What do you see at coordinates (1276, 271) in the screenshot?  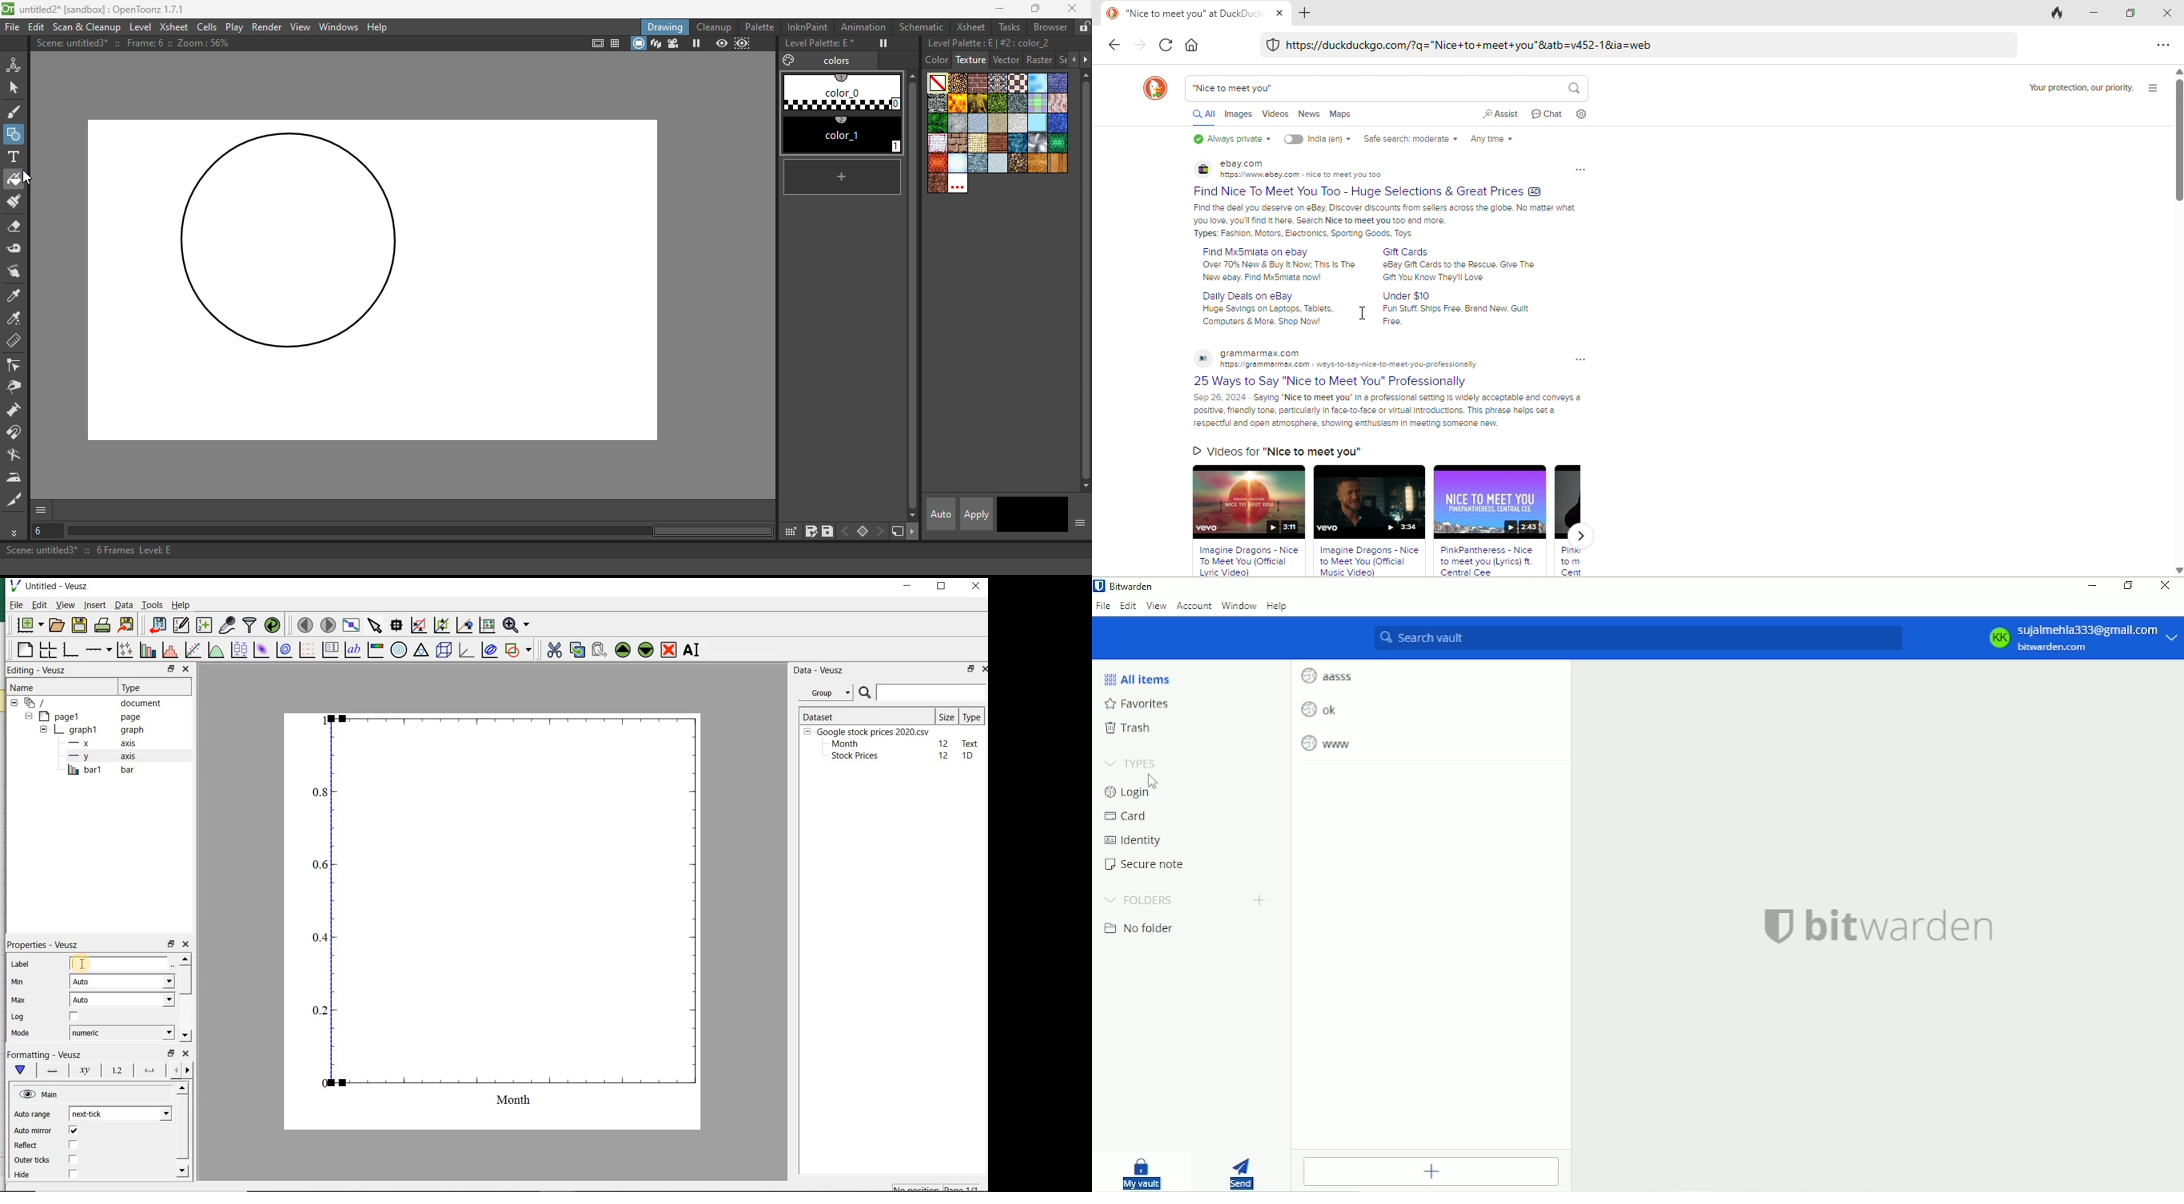 I see `Find MxSmiata on ebay
(Over 70% New & Buy it Now; Ths Is The.
New ebay. Find MxSmiata now!` at bounding box center [1276, 271].